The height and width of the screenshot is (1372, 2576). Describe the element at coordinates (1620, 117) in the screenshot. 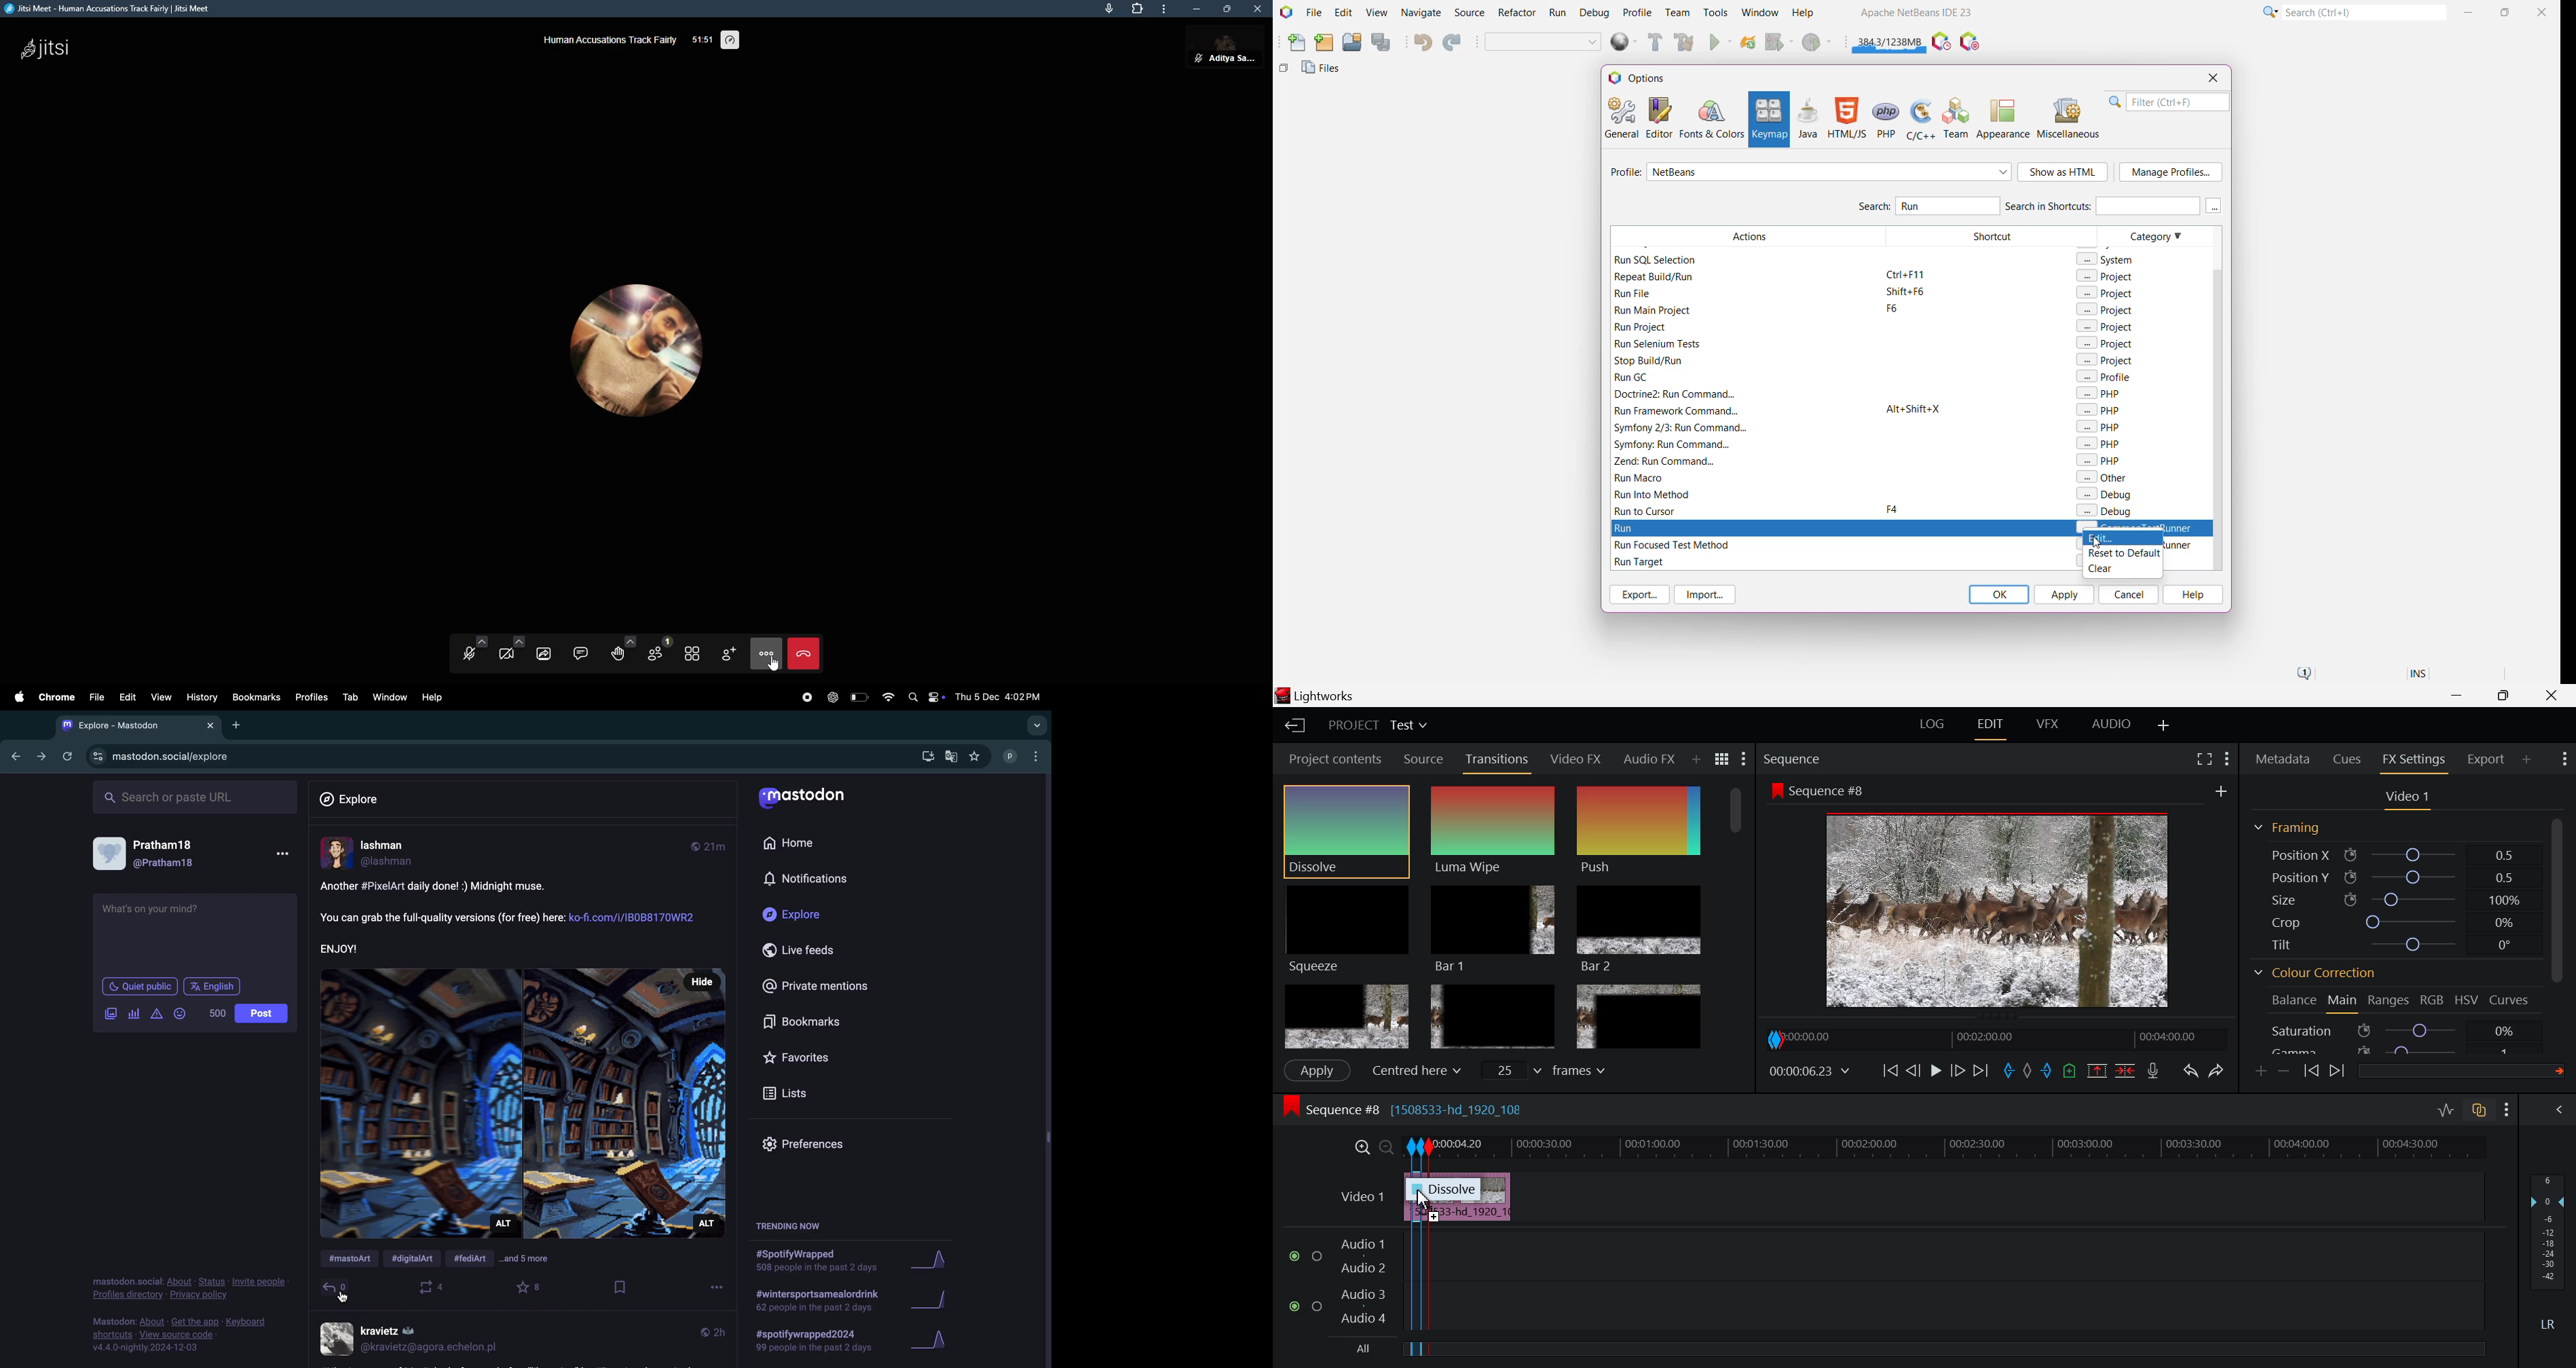

I see `General` at that location.